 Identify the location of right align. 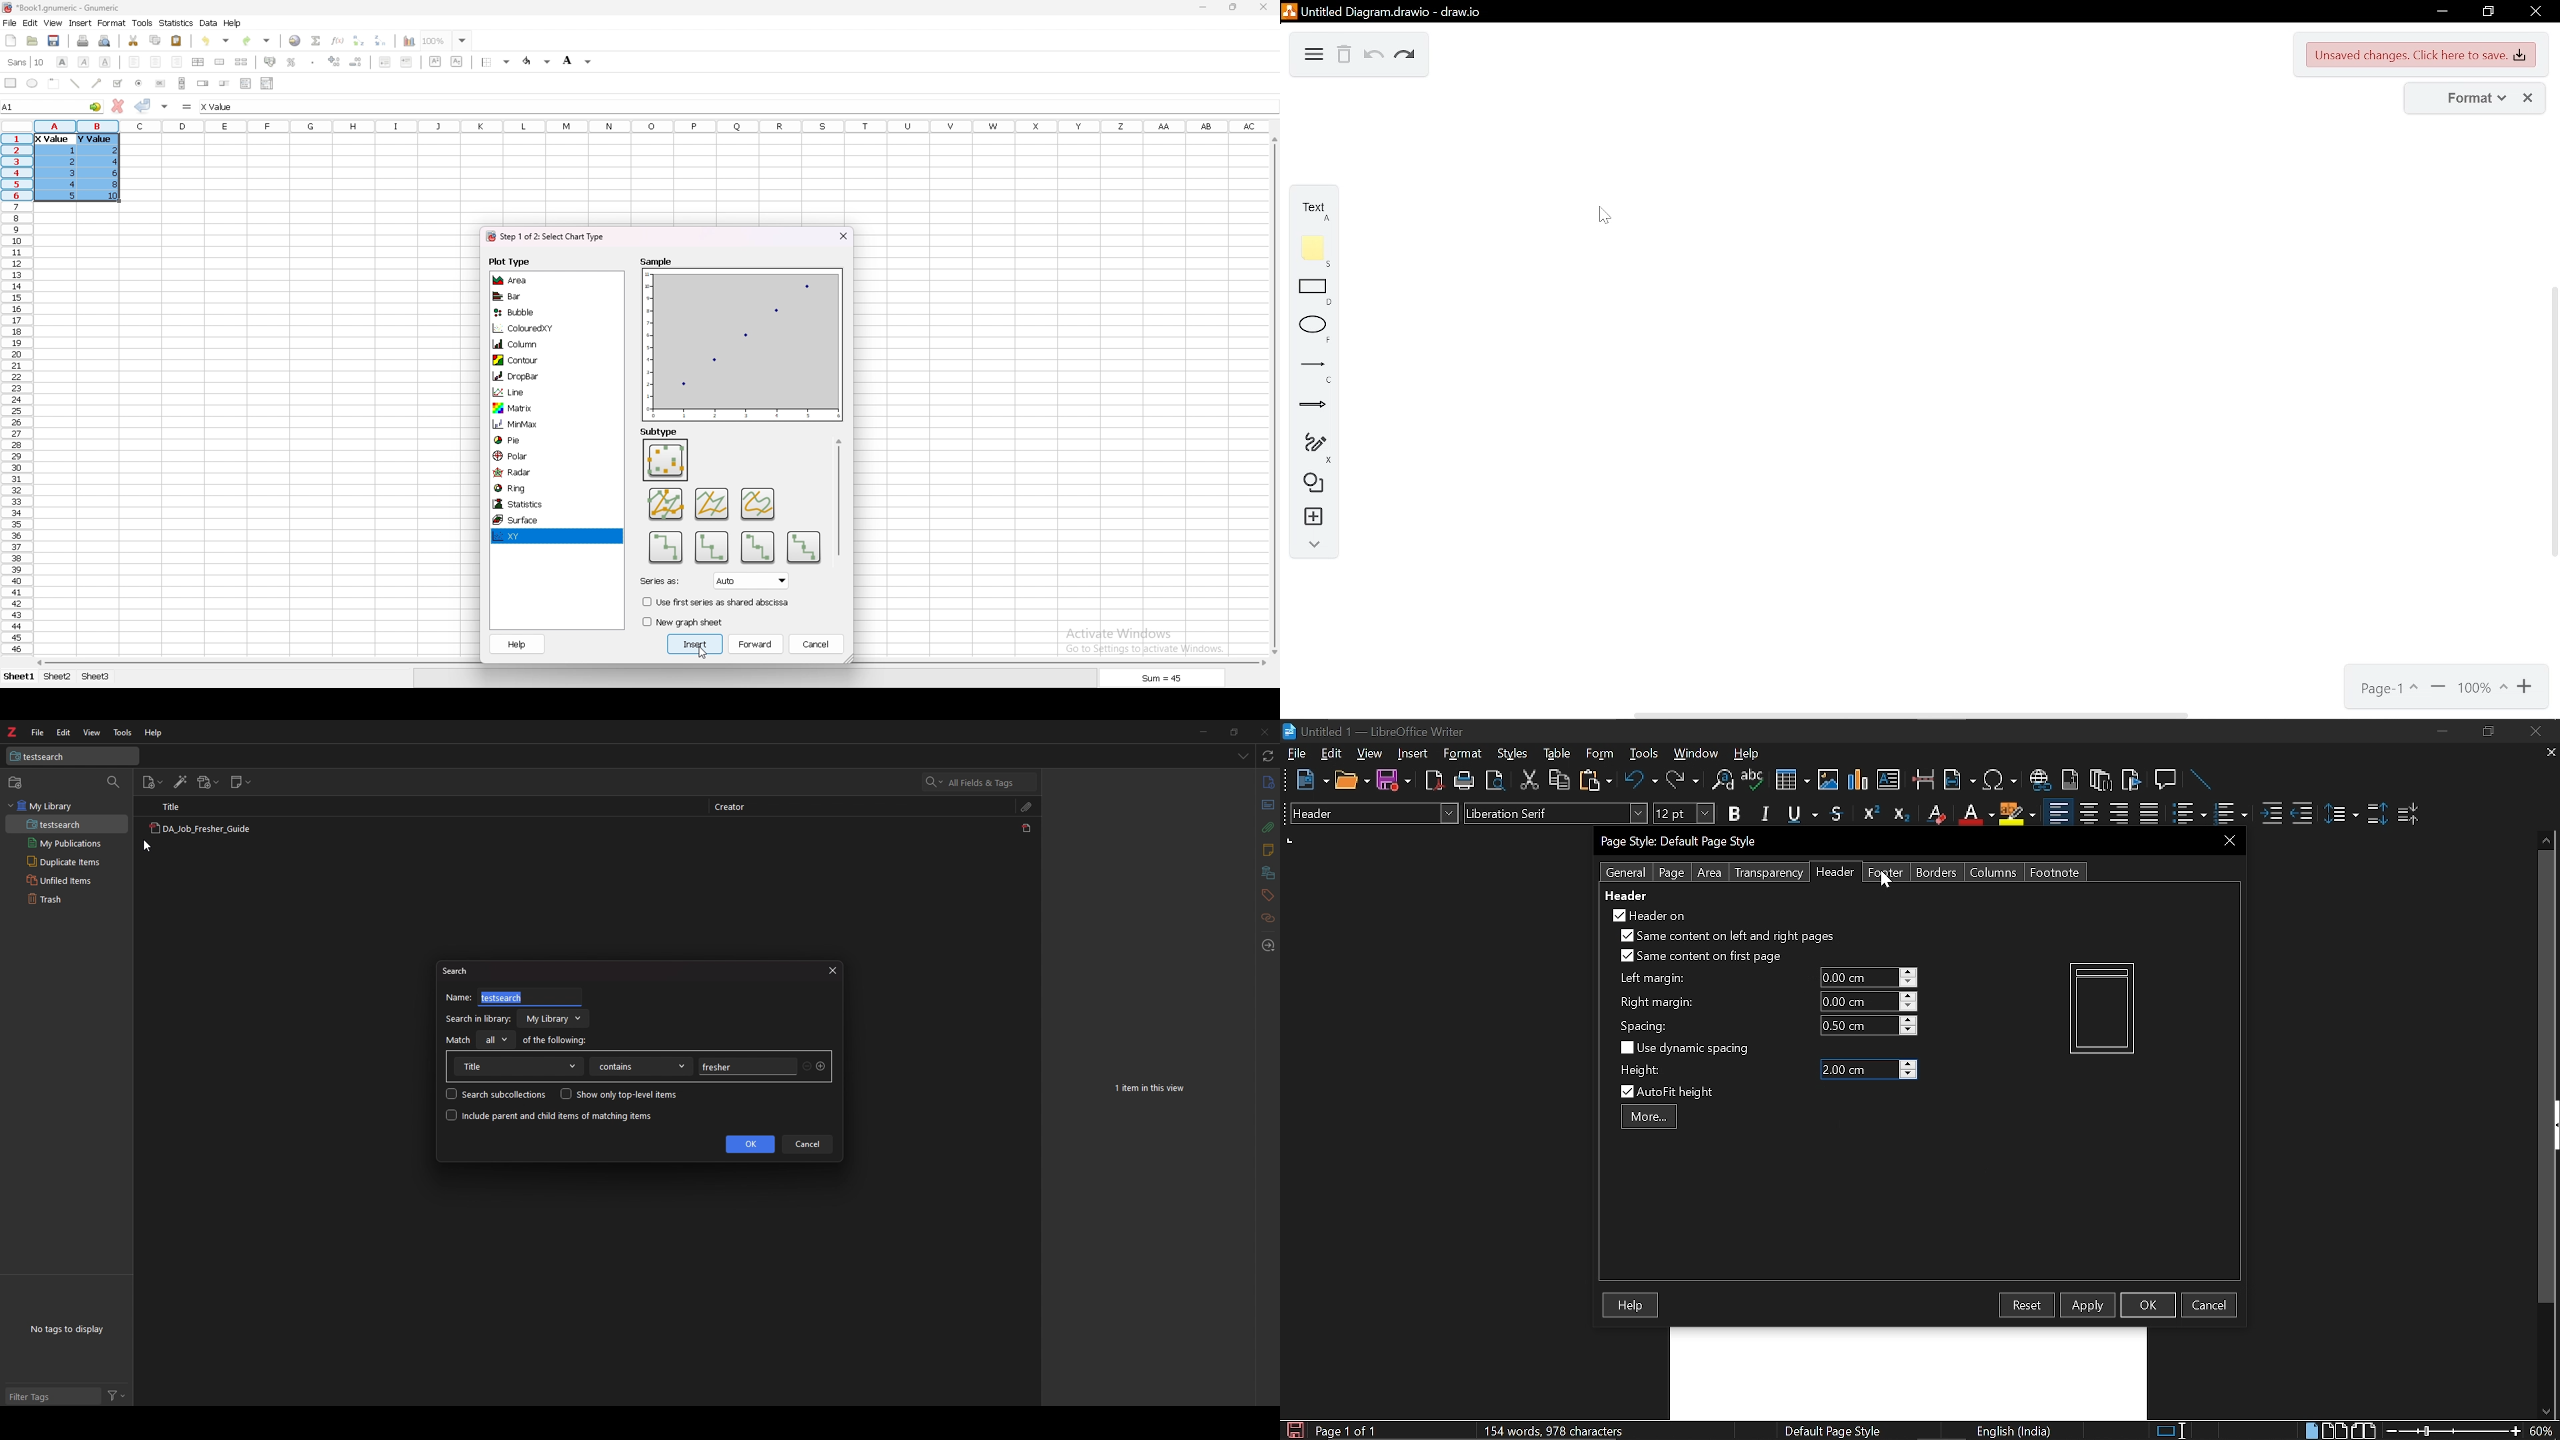
(177, 62).